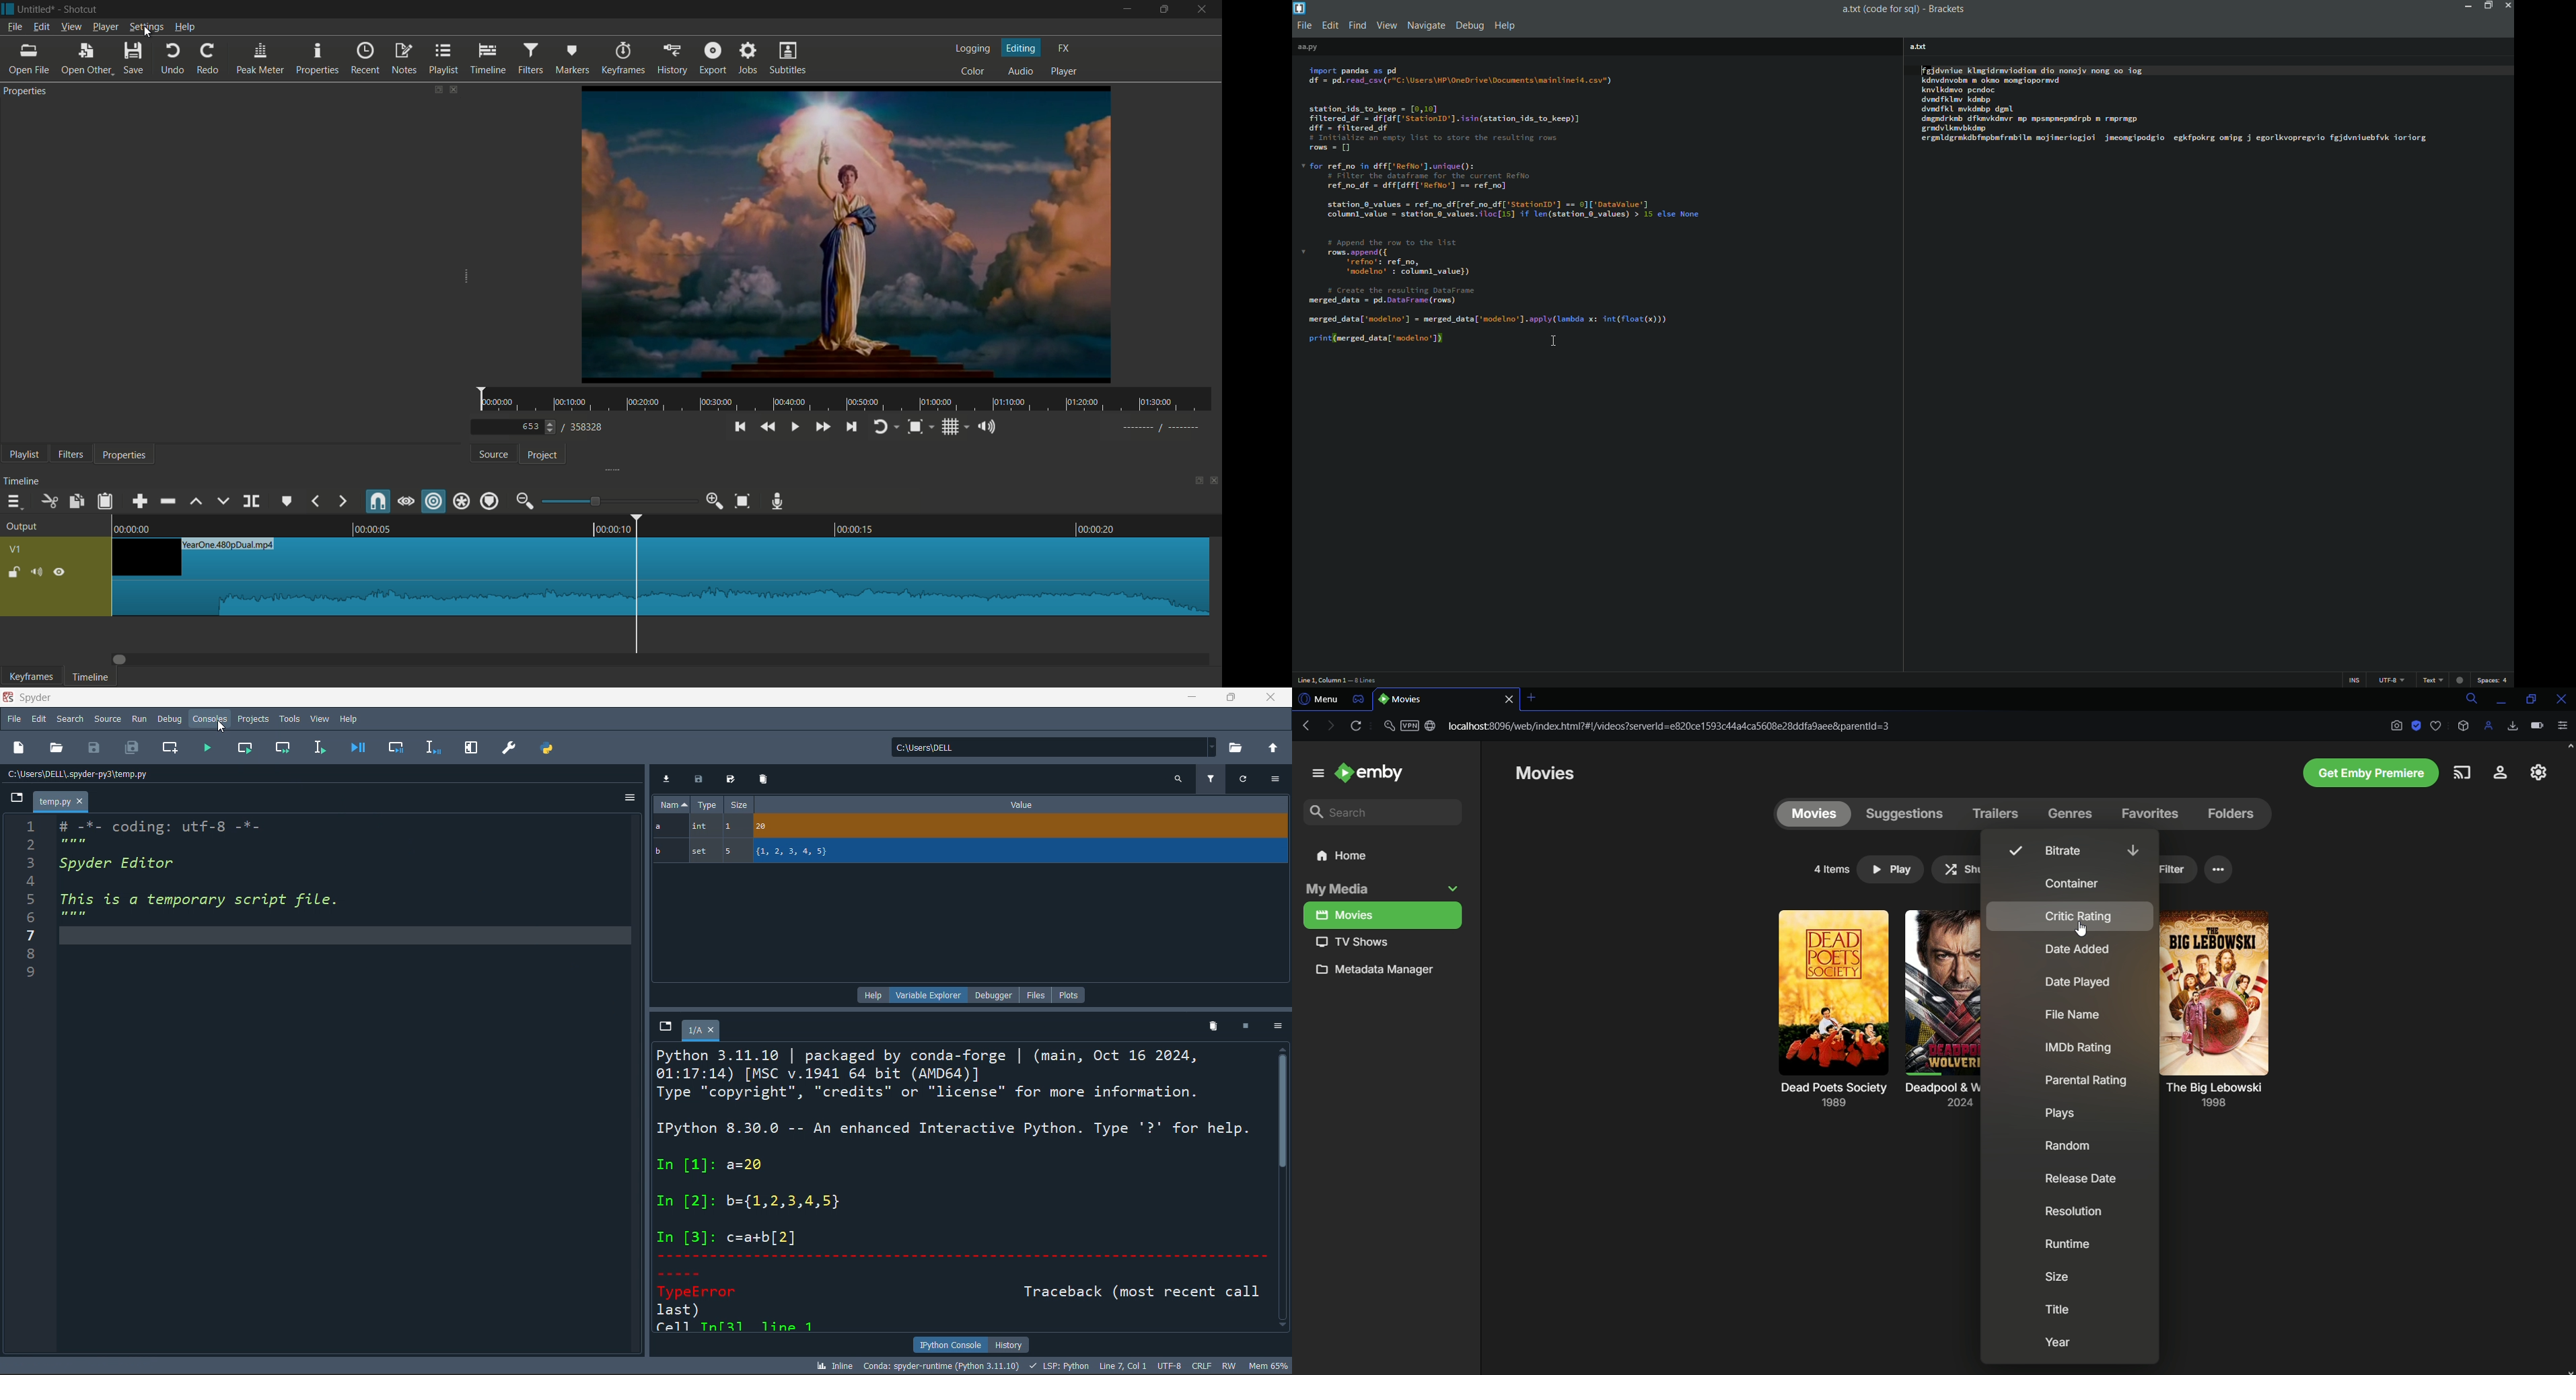  Describe the element at coordinates (987, 427) in the screenshot. I see `show volume control` at that location.